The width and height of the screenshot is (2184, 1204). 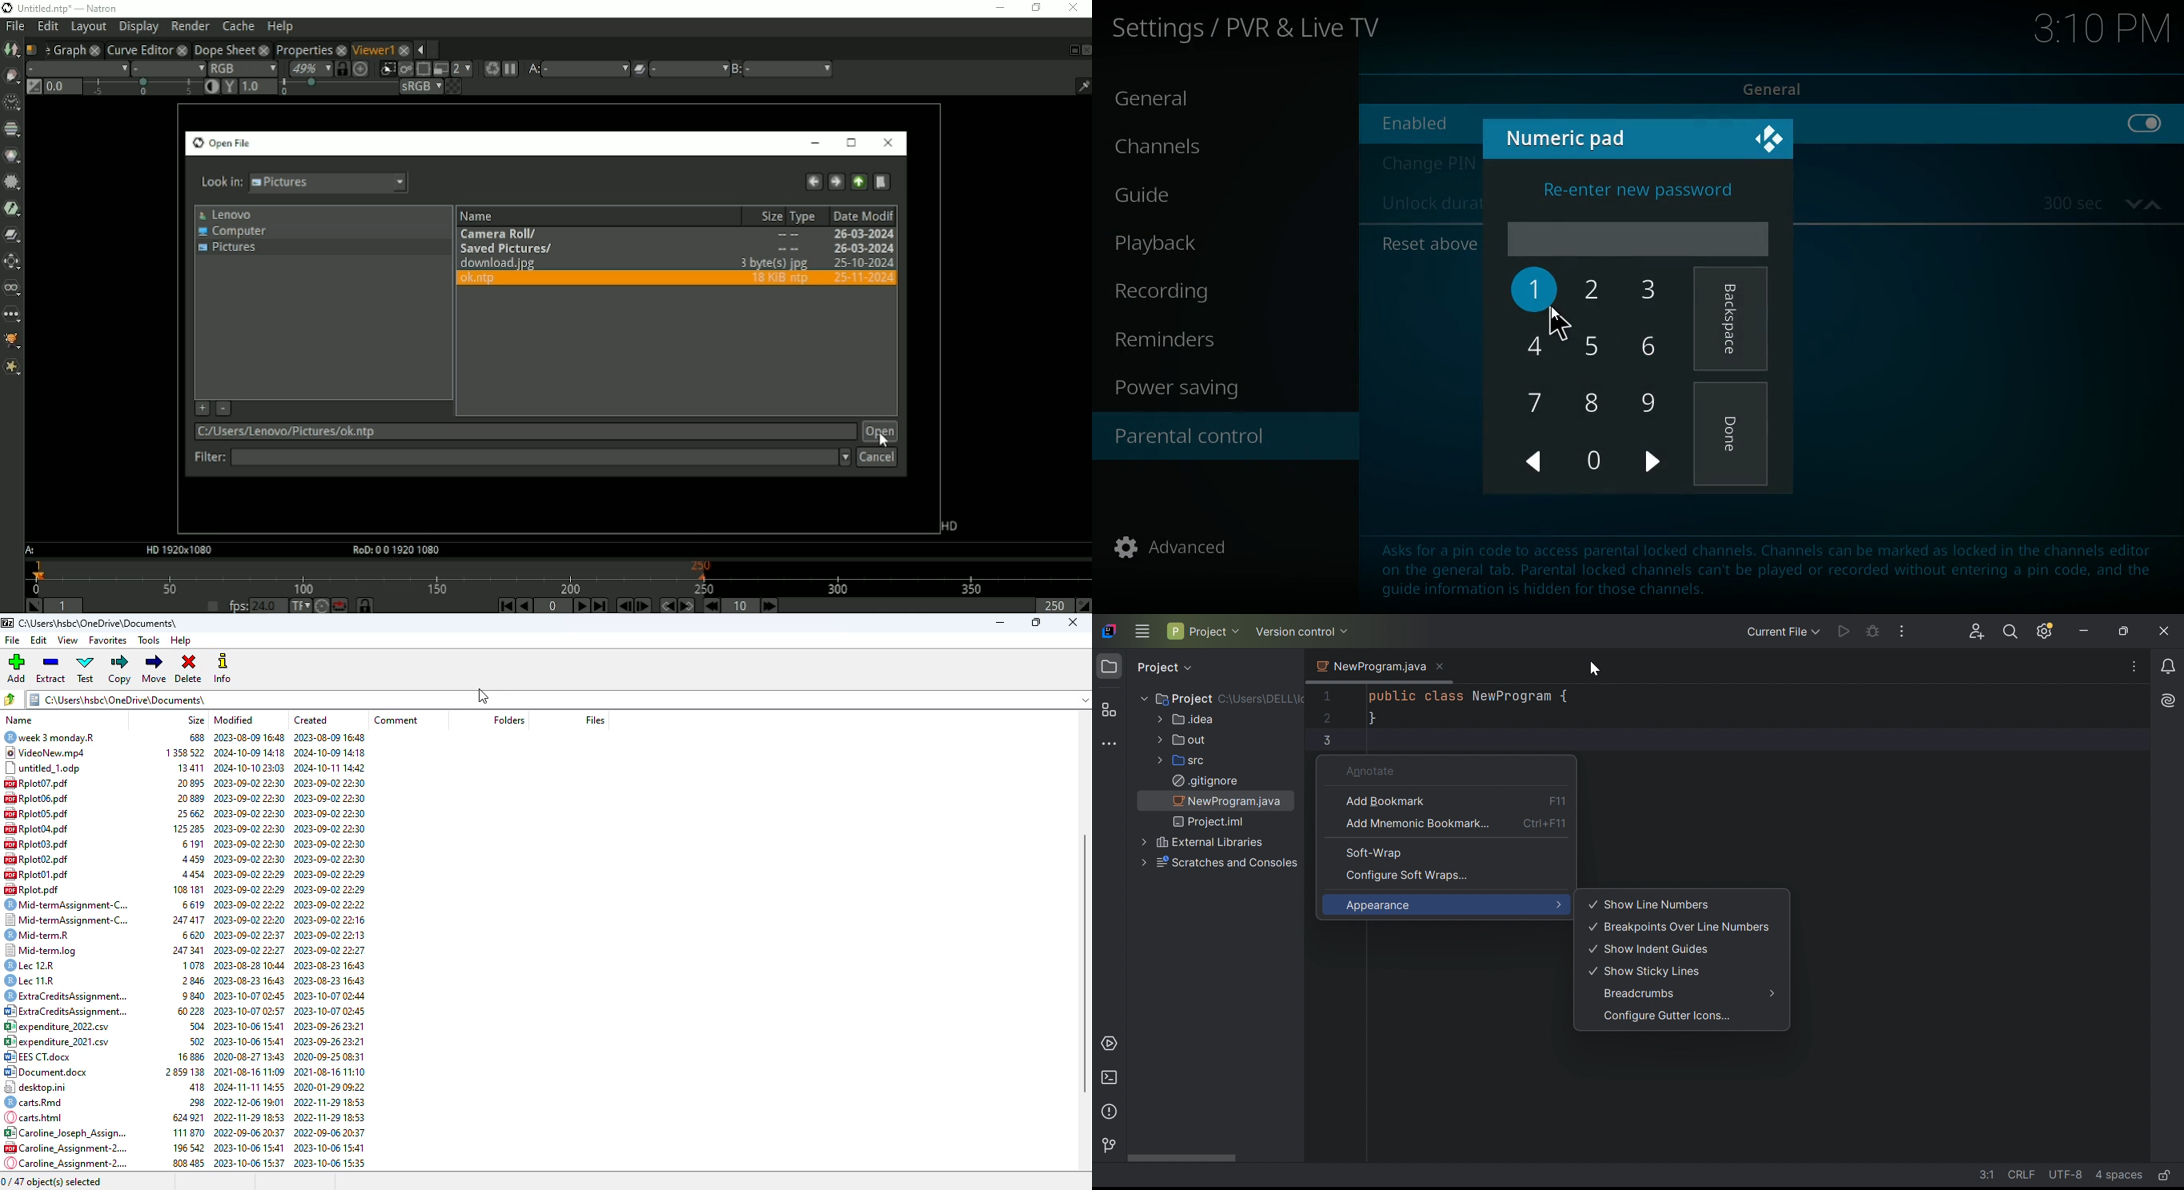 What do you see at coordinates (330, 1087) in the screenshot?
I see `2020-01-29 09:22` at bounding box center [330, 1087].